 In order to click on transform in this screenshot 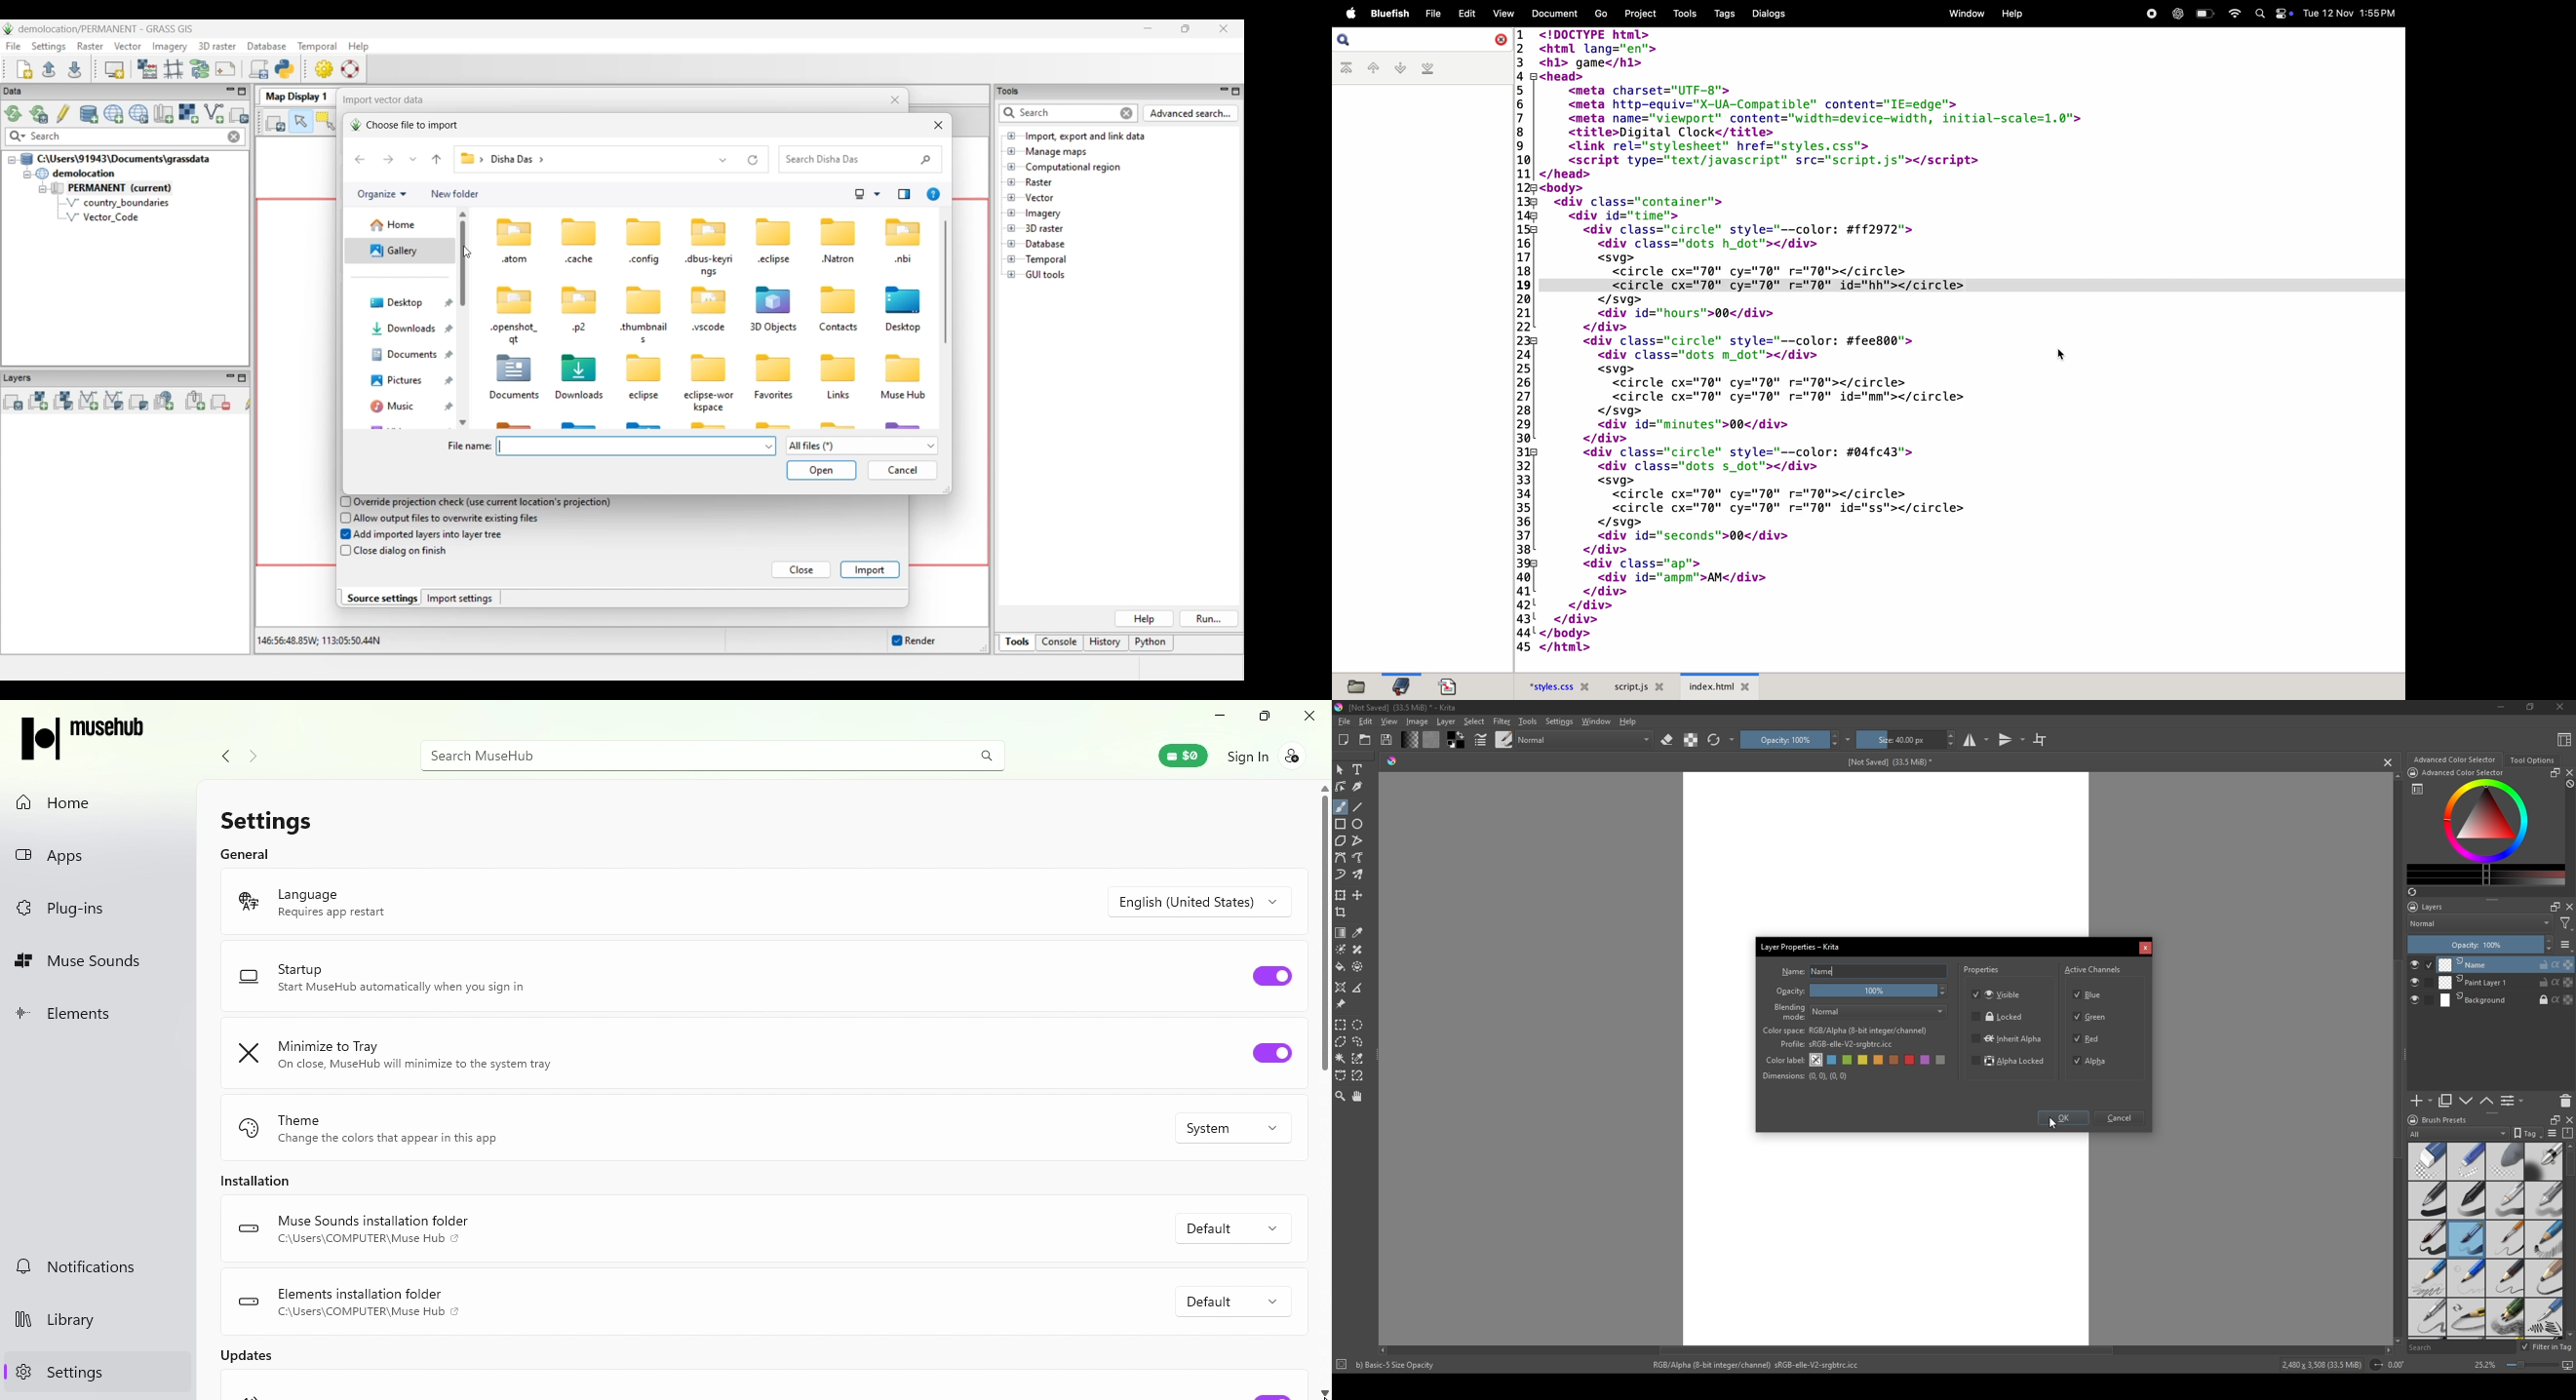, I will do `click(1341, 894)`.